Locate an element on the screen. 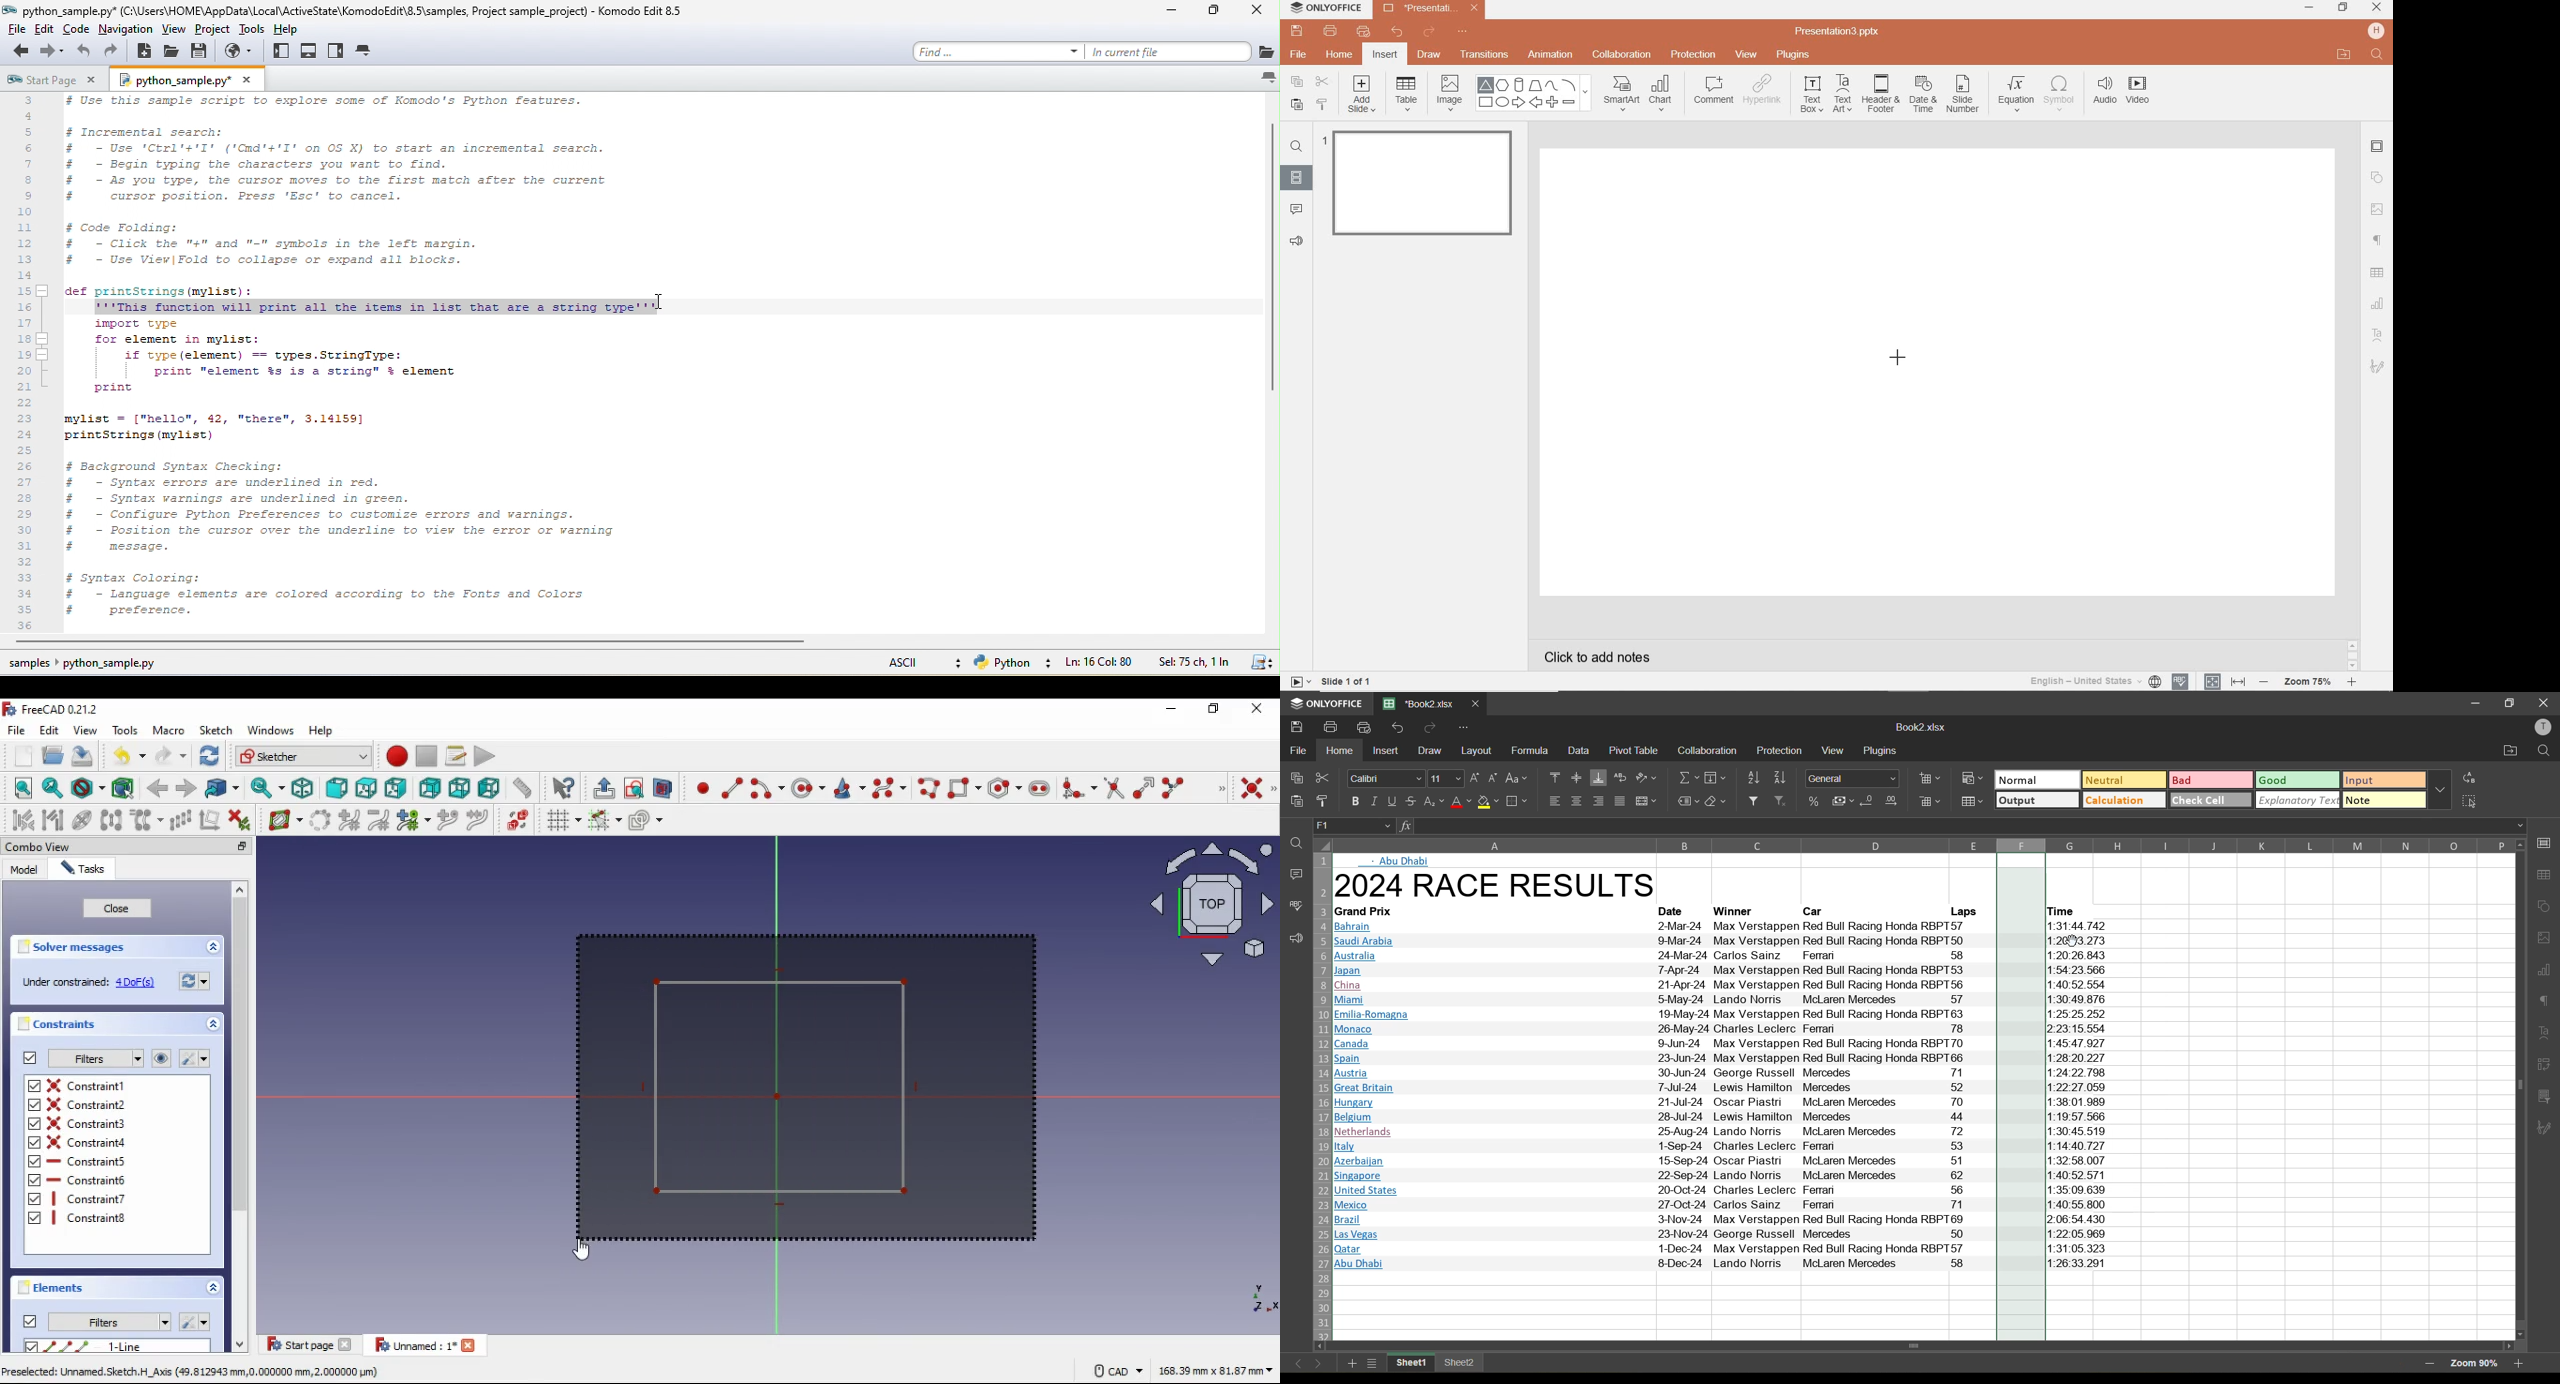 The width and height of the screenshot is (2576, 1400). QUICK PRINT is located at coordinates (1363, 32).